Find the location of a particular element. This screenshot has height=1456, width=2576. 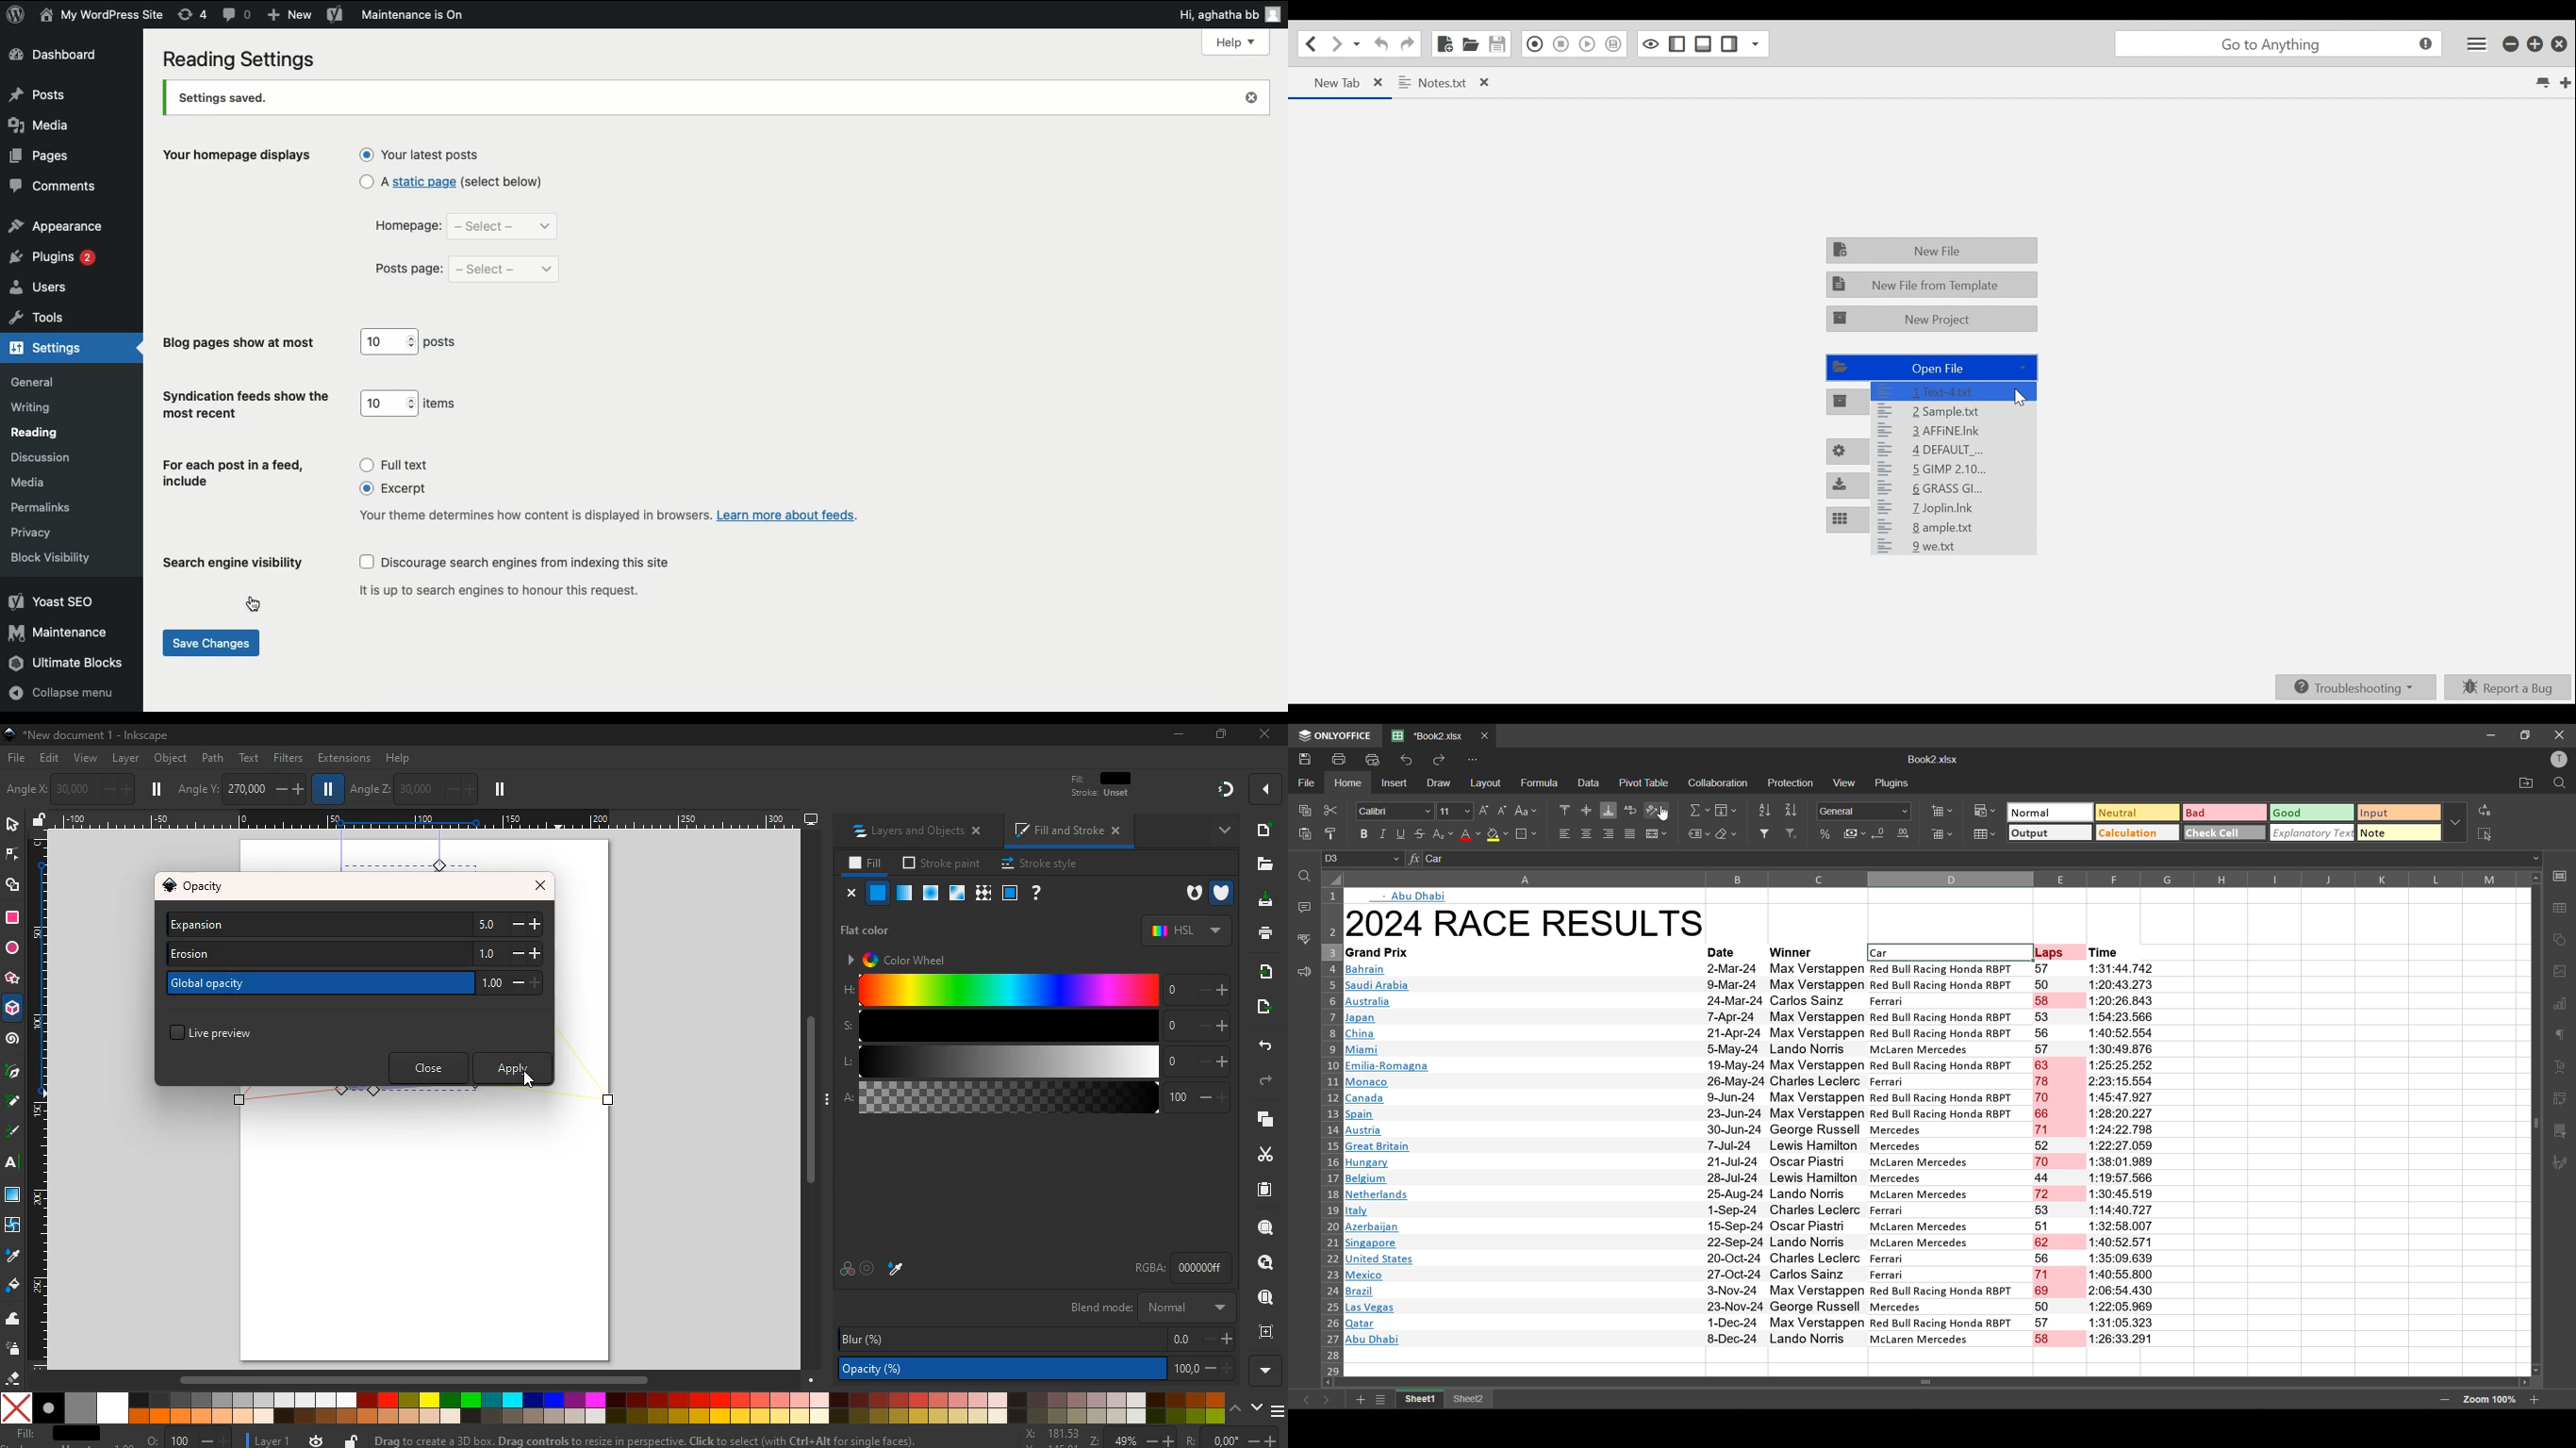

charts is located at coordinates (2563, 1006).